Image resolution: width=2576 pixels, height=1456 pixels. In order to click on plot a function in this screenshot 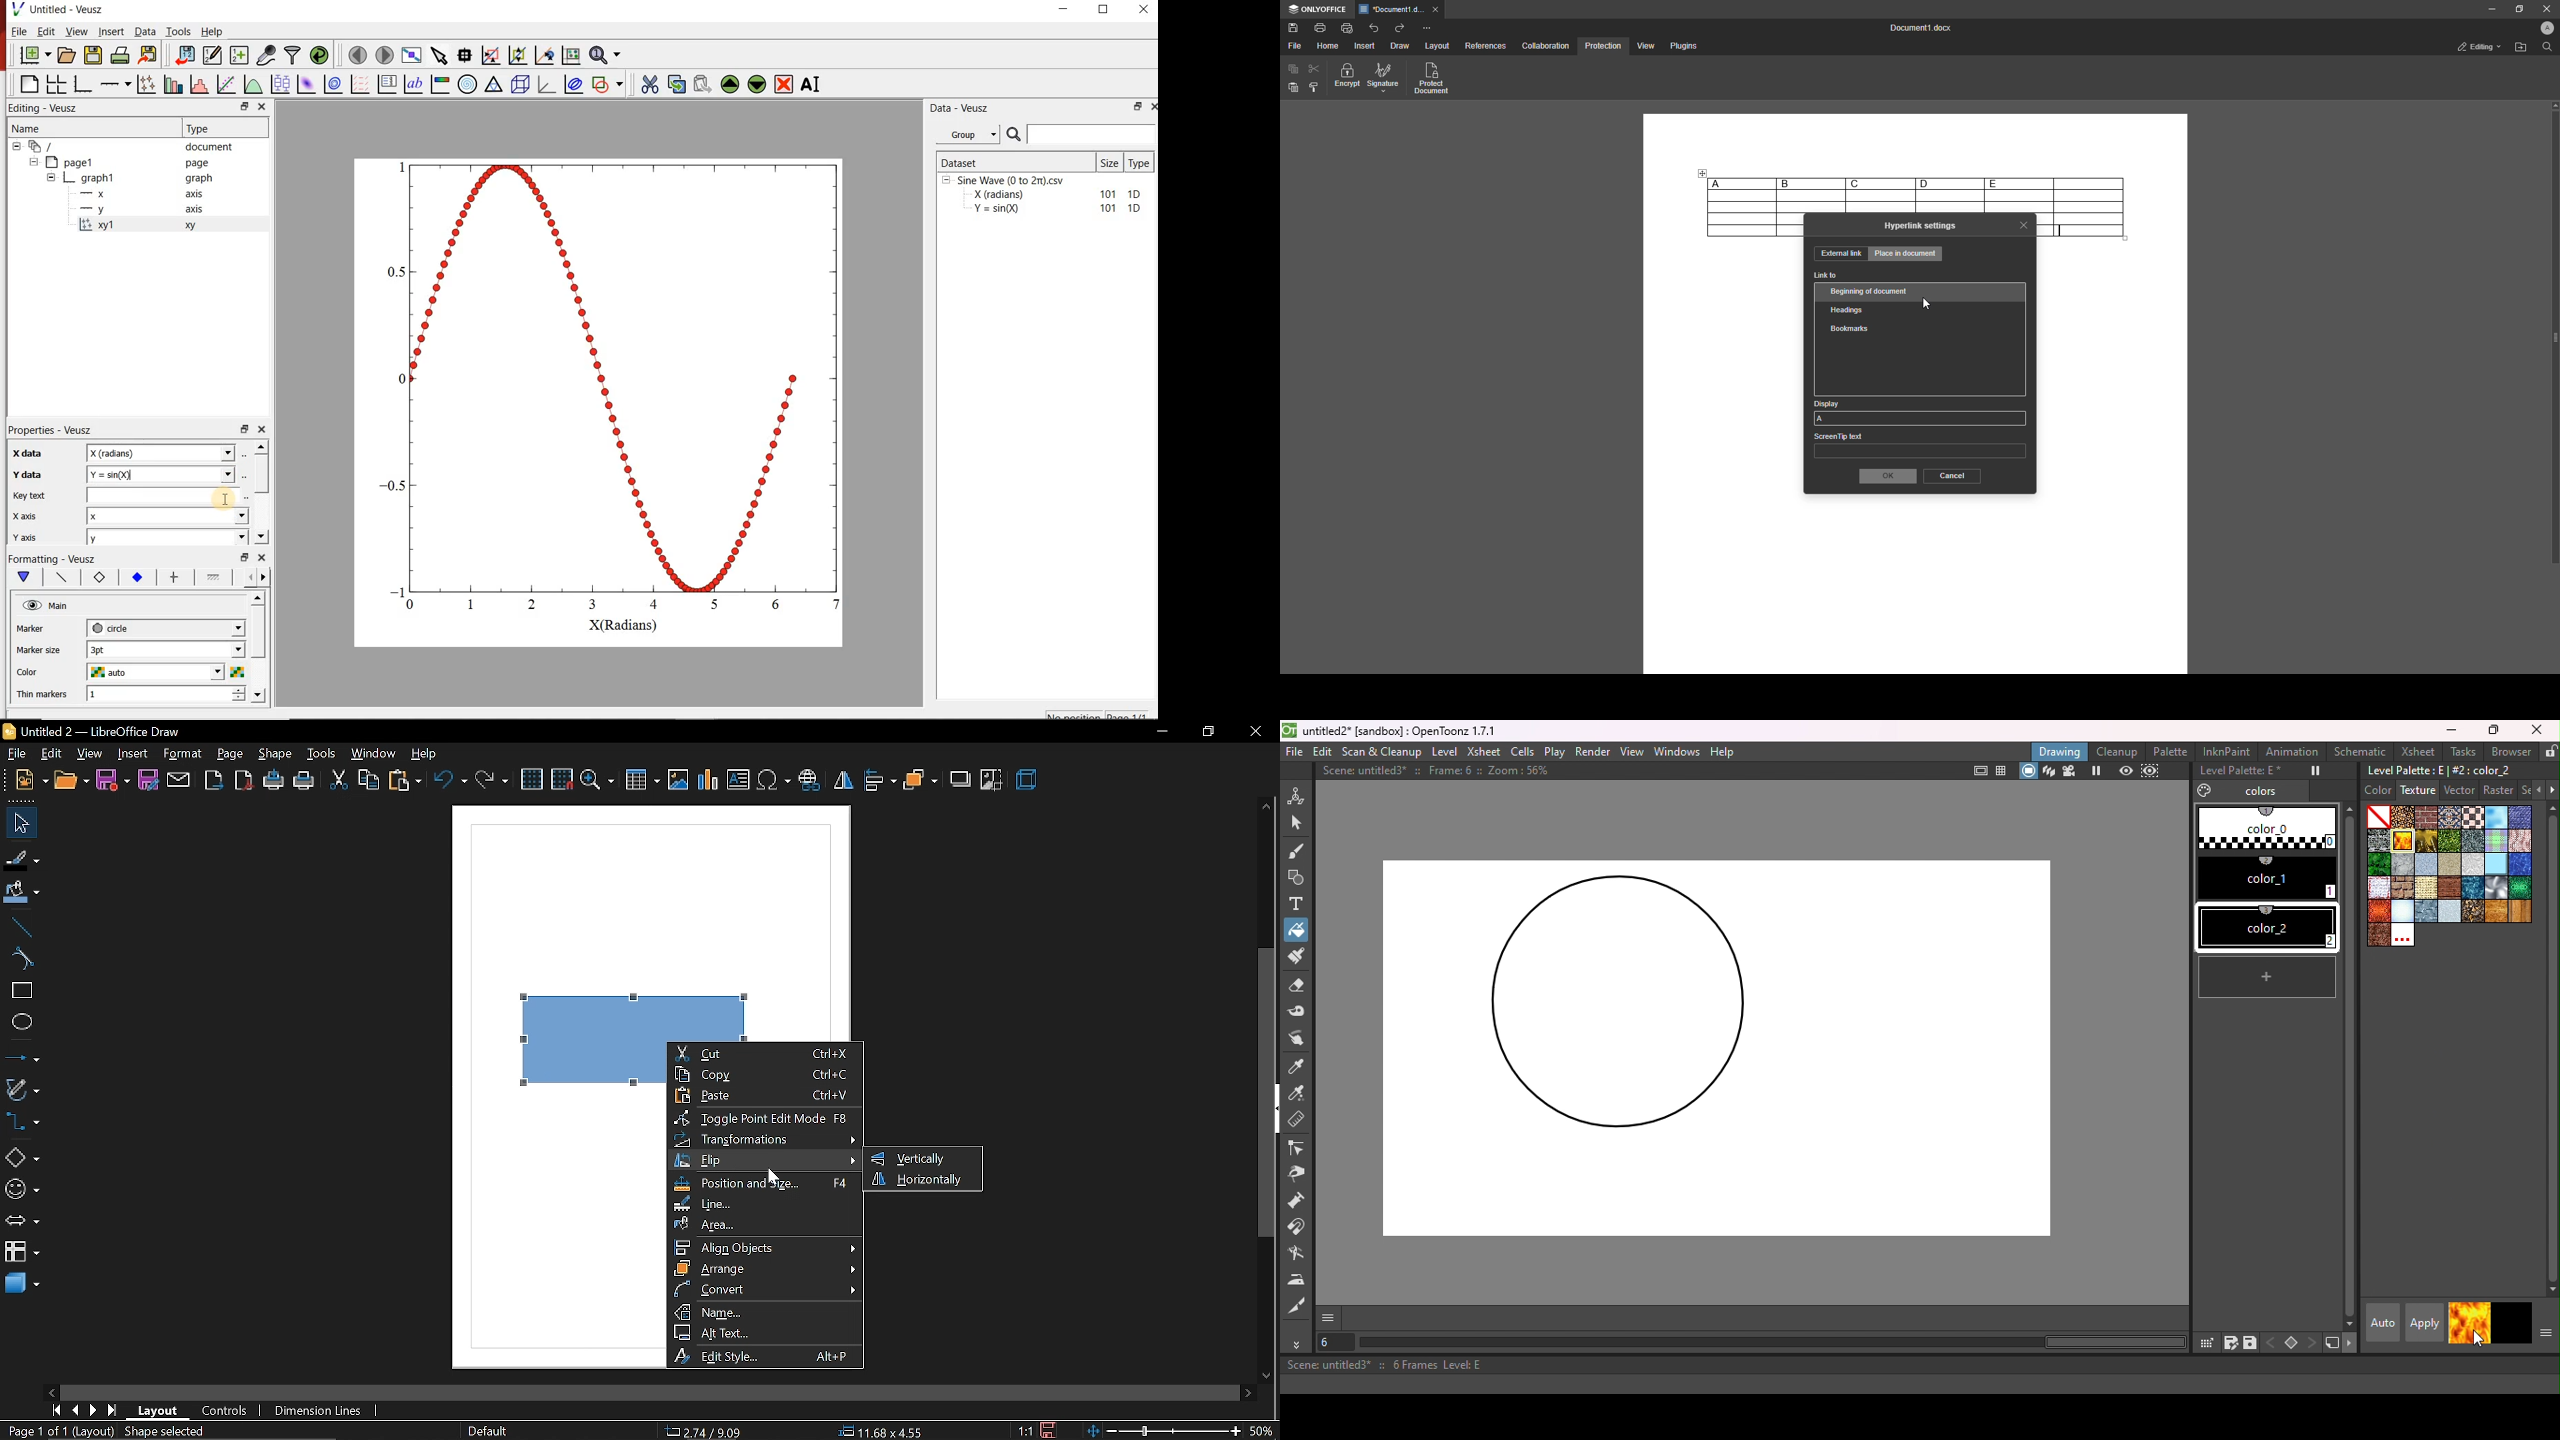, I will do `click(254, 83)`.